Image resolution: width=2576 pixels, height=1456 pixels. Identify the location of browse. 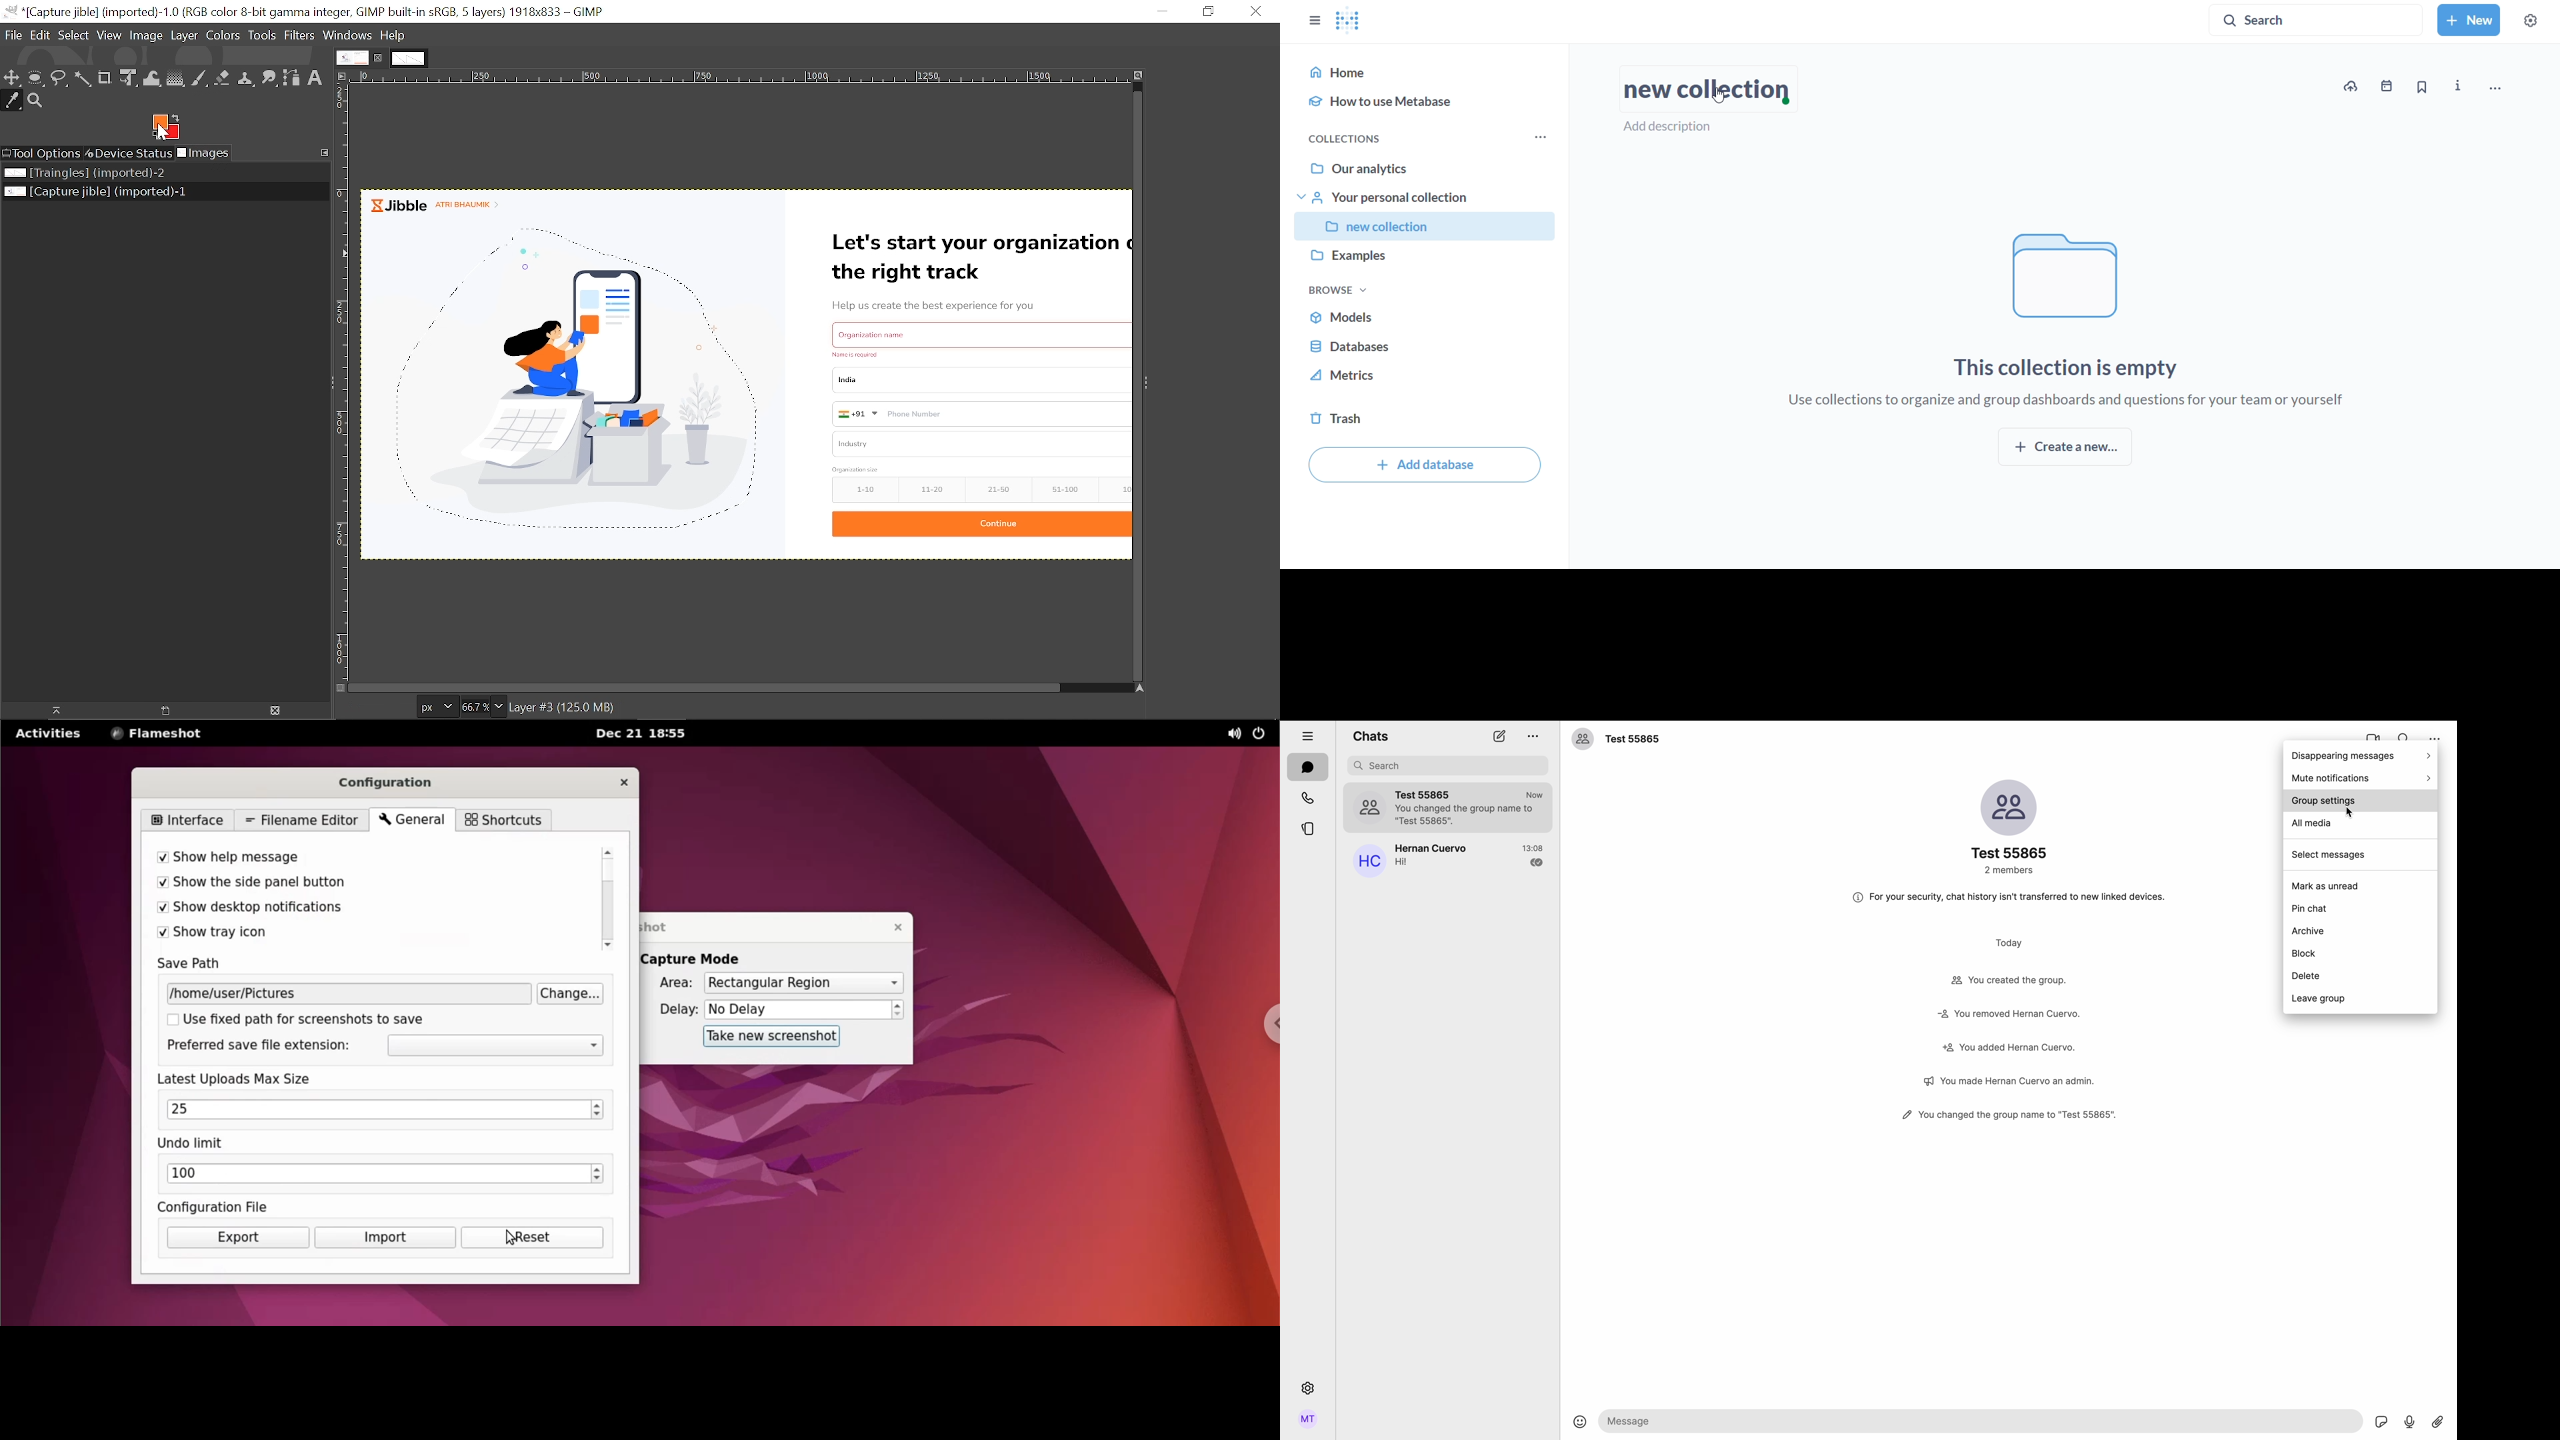
(1338, 290).